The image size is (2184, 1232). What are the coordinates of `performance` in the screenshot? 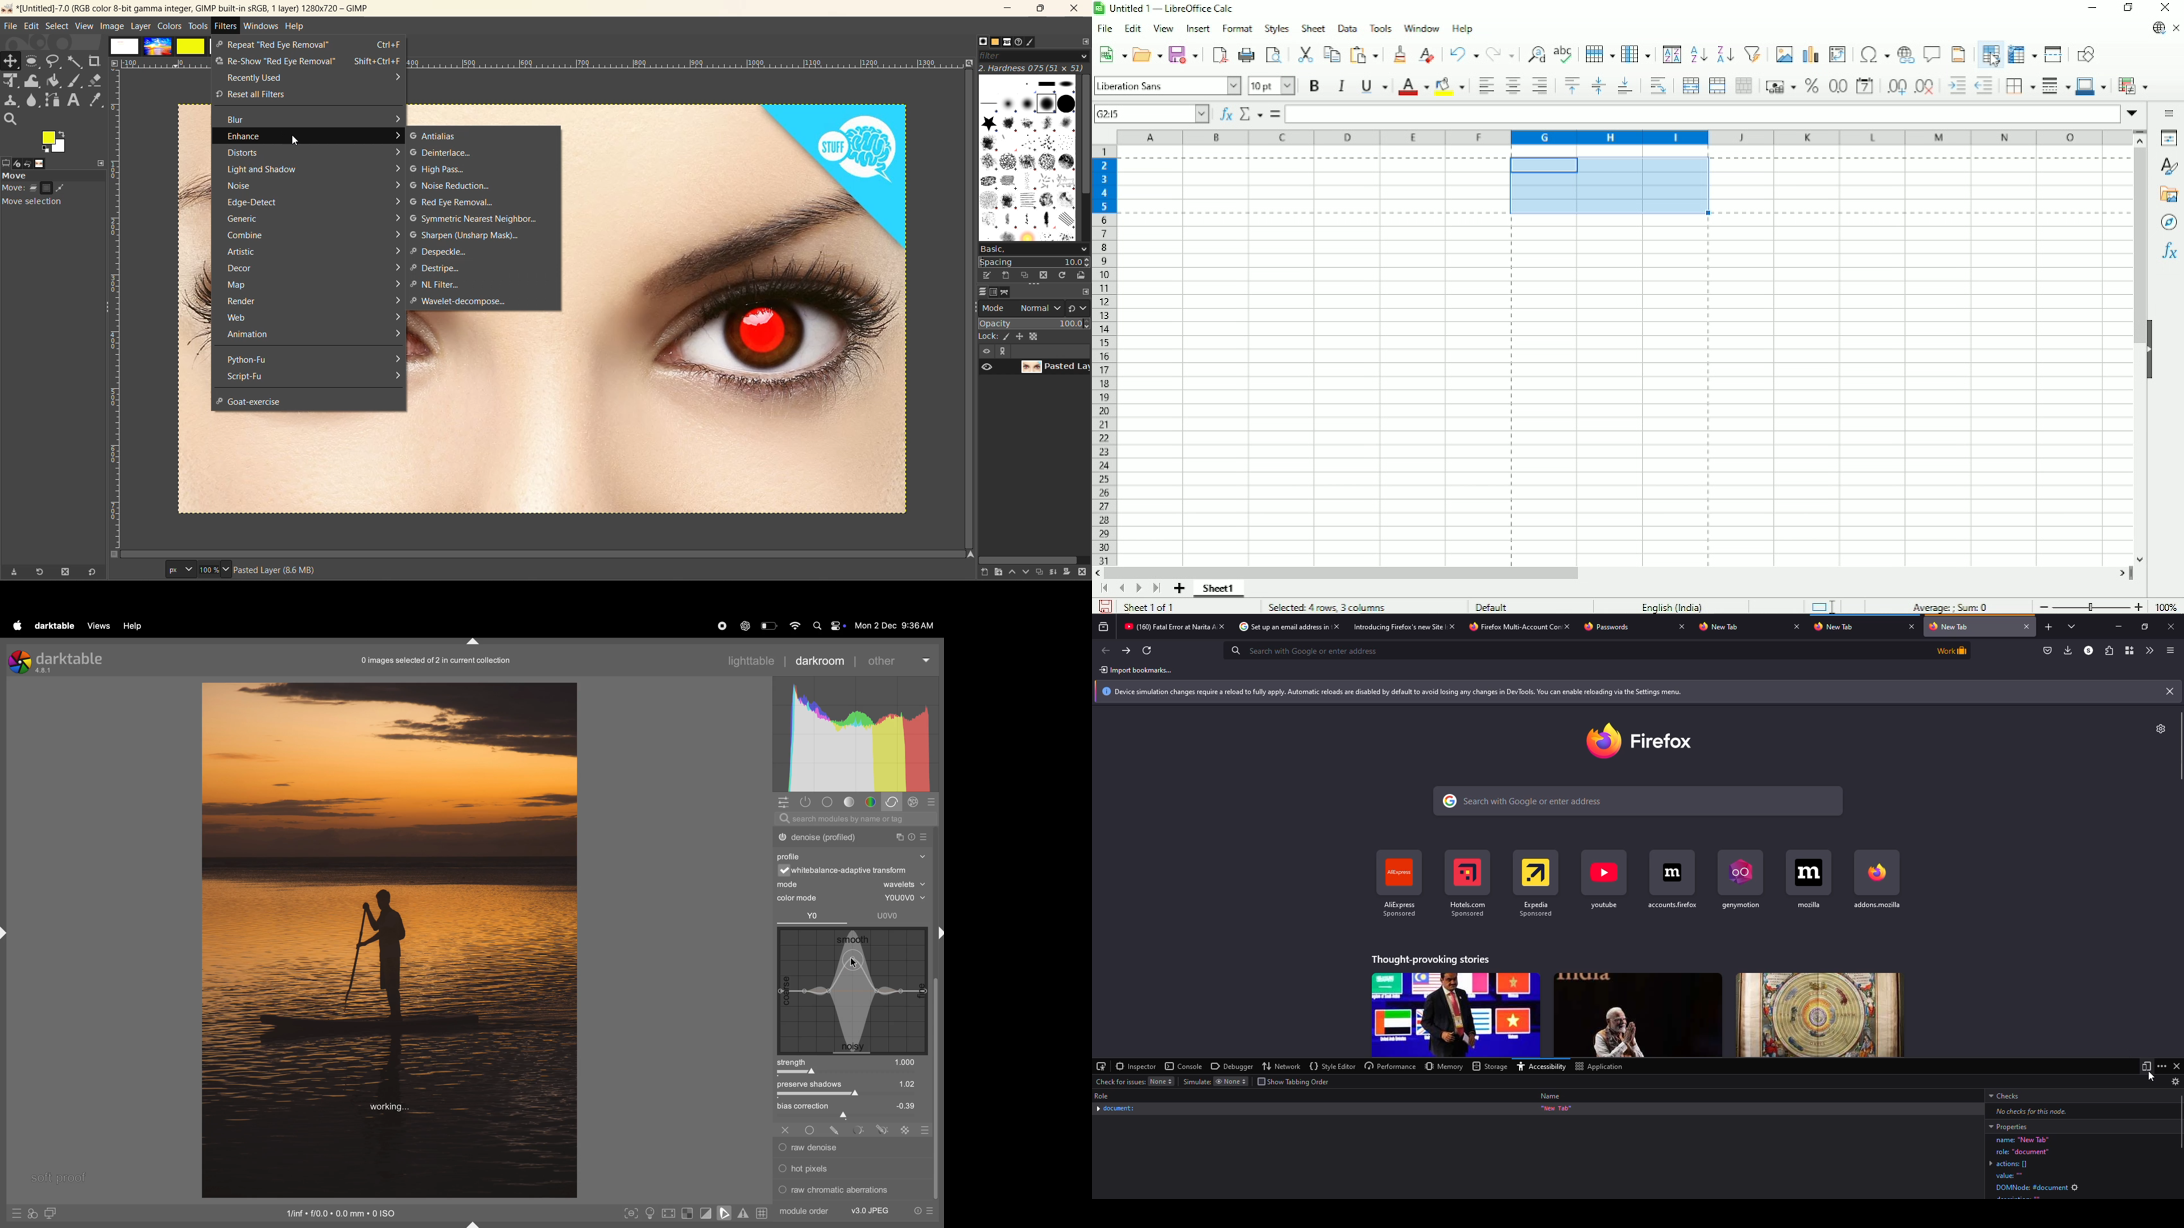 It's located at (1390, 1067).